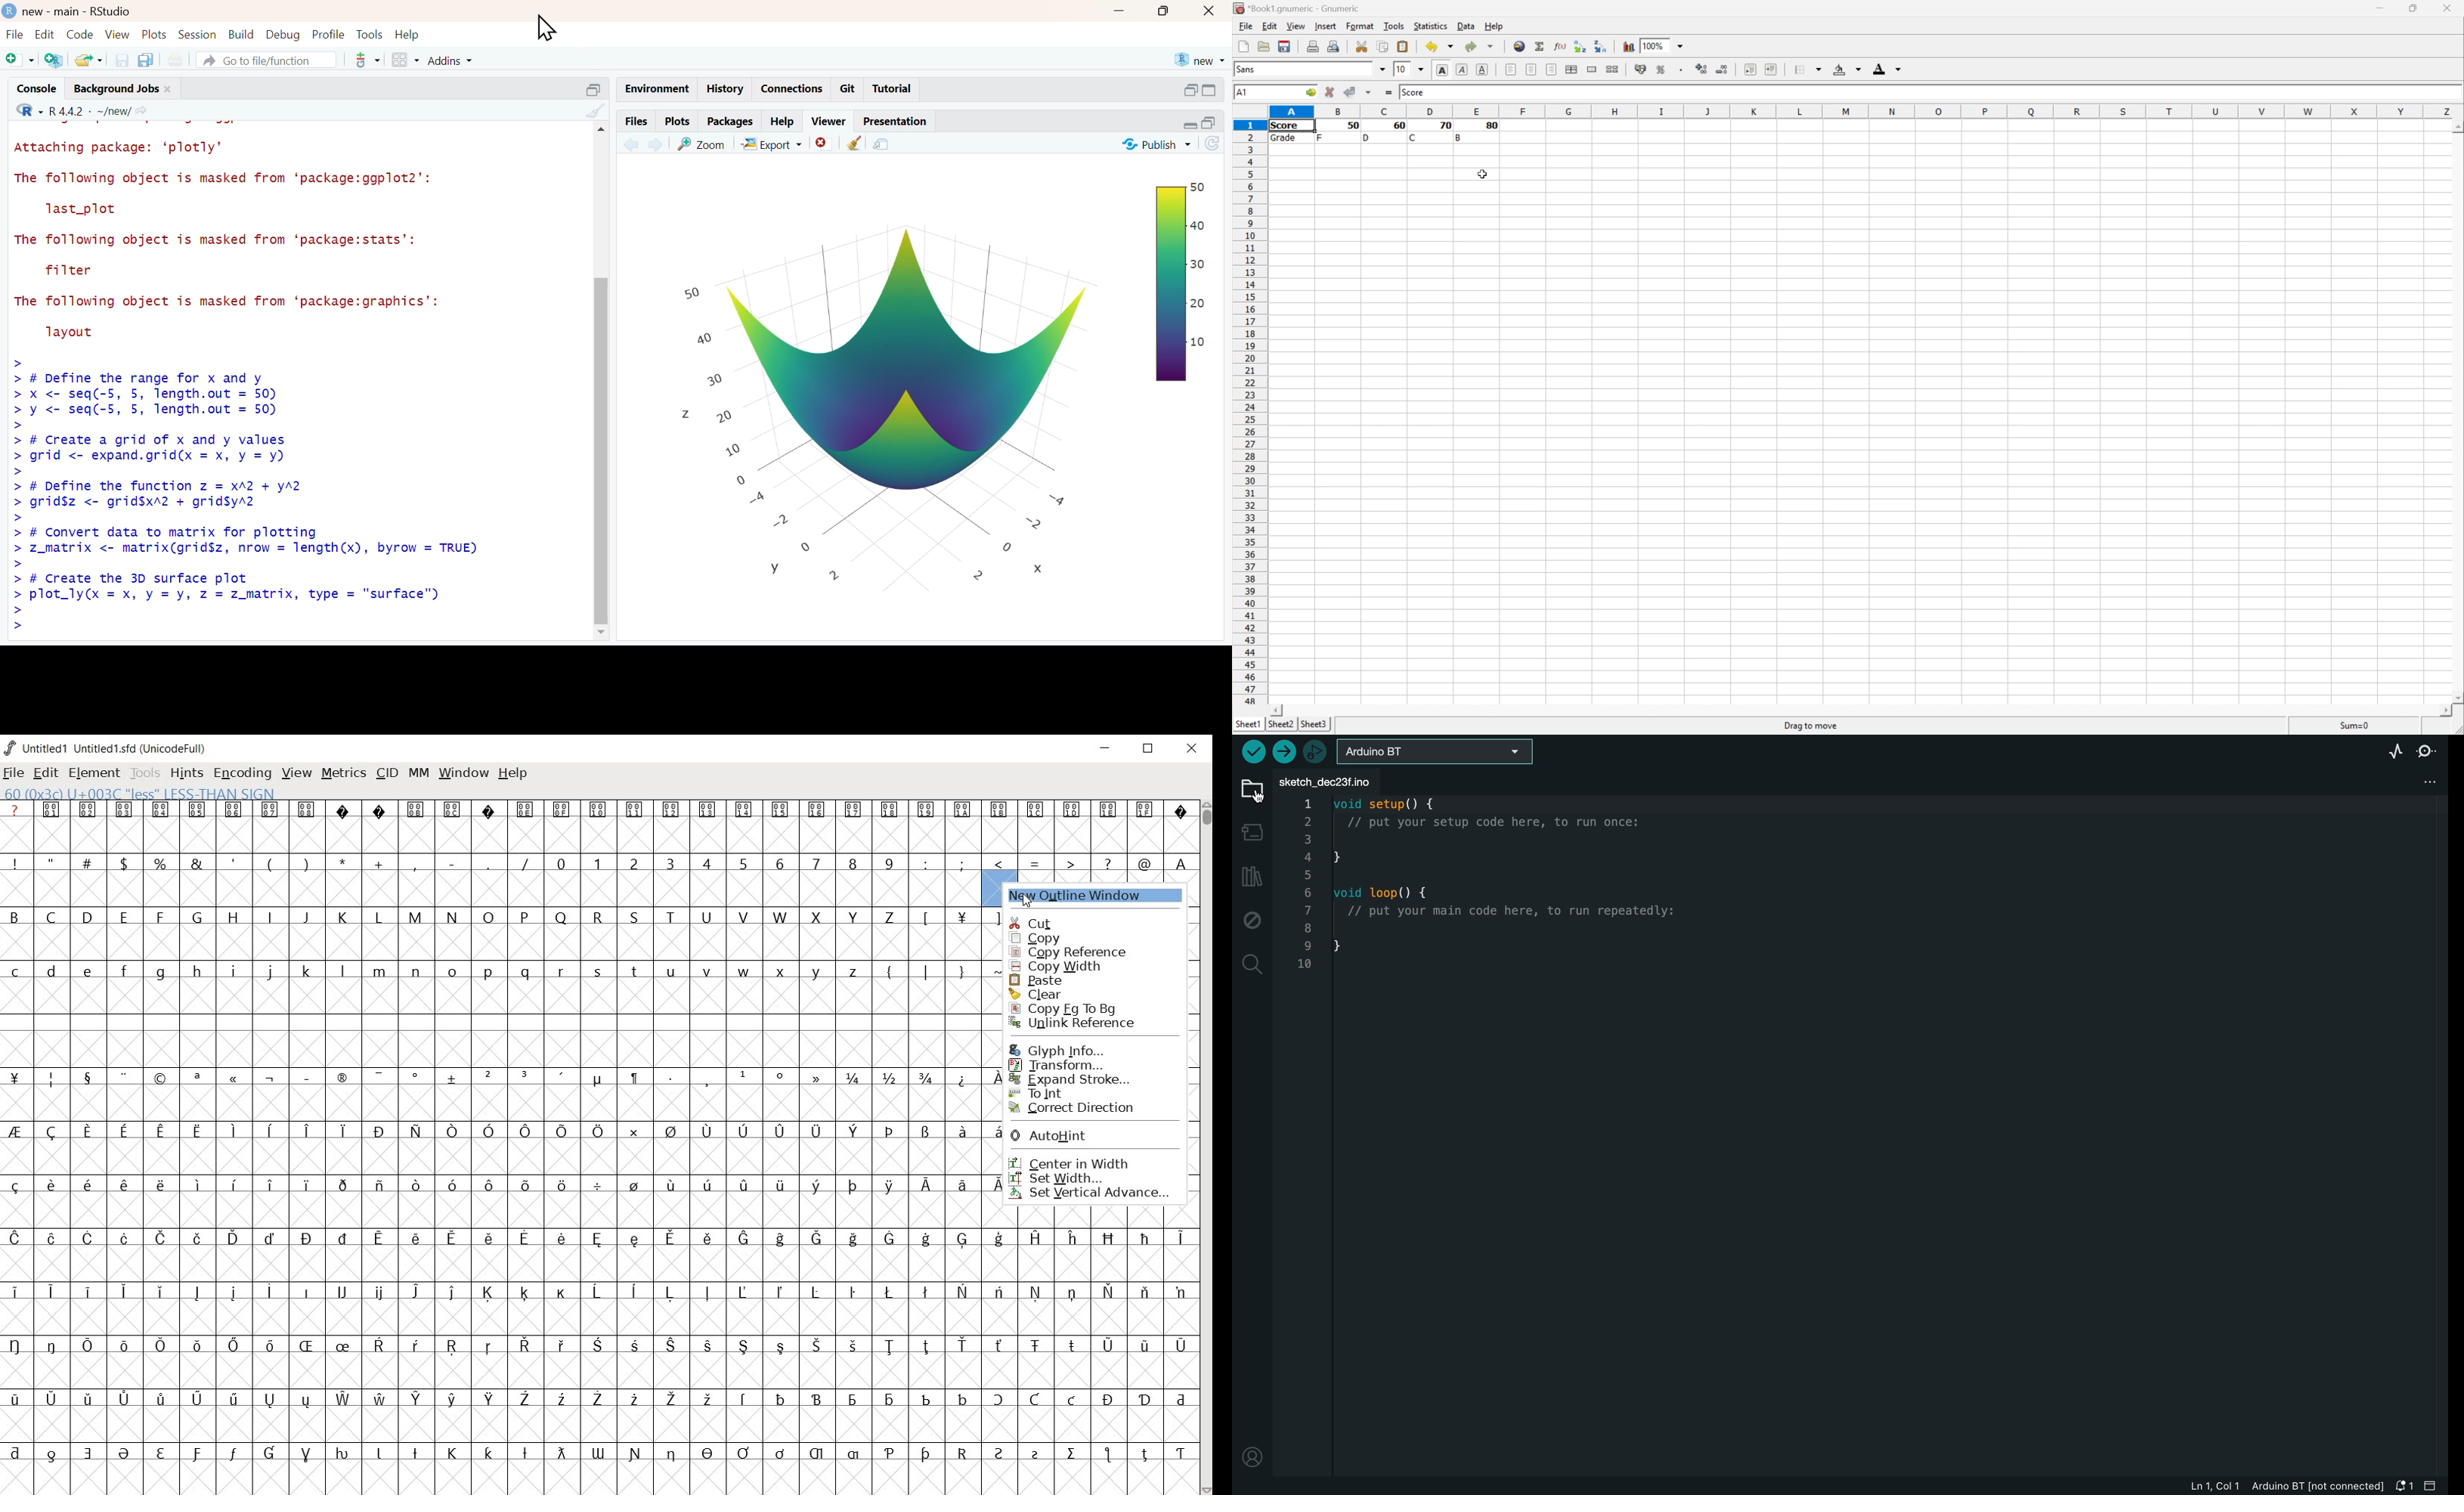 This screenshot has width=2464, height=1512. What do you see at coordinates (1095, 896) in the screenshot?
I see `new outline window` at bounding box center [1095, 896].